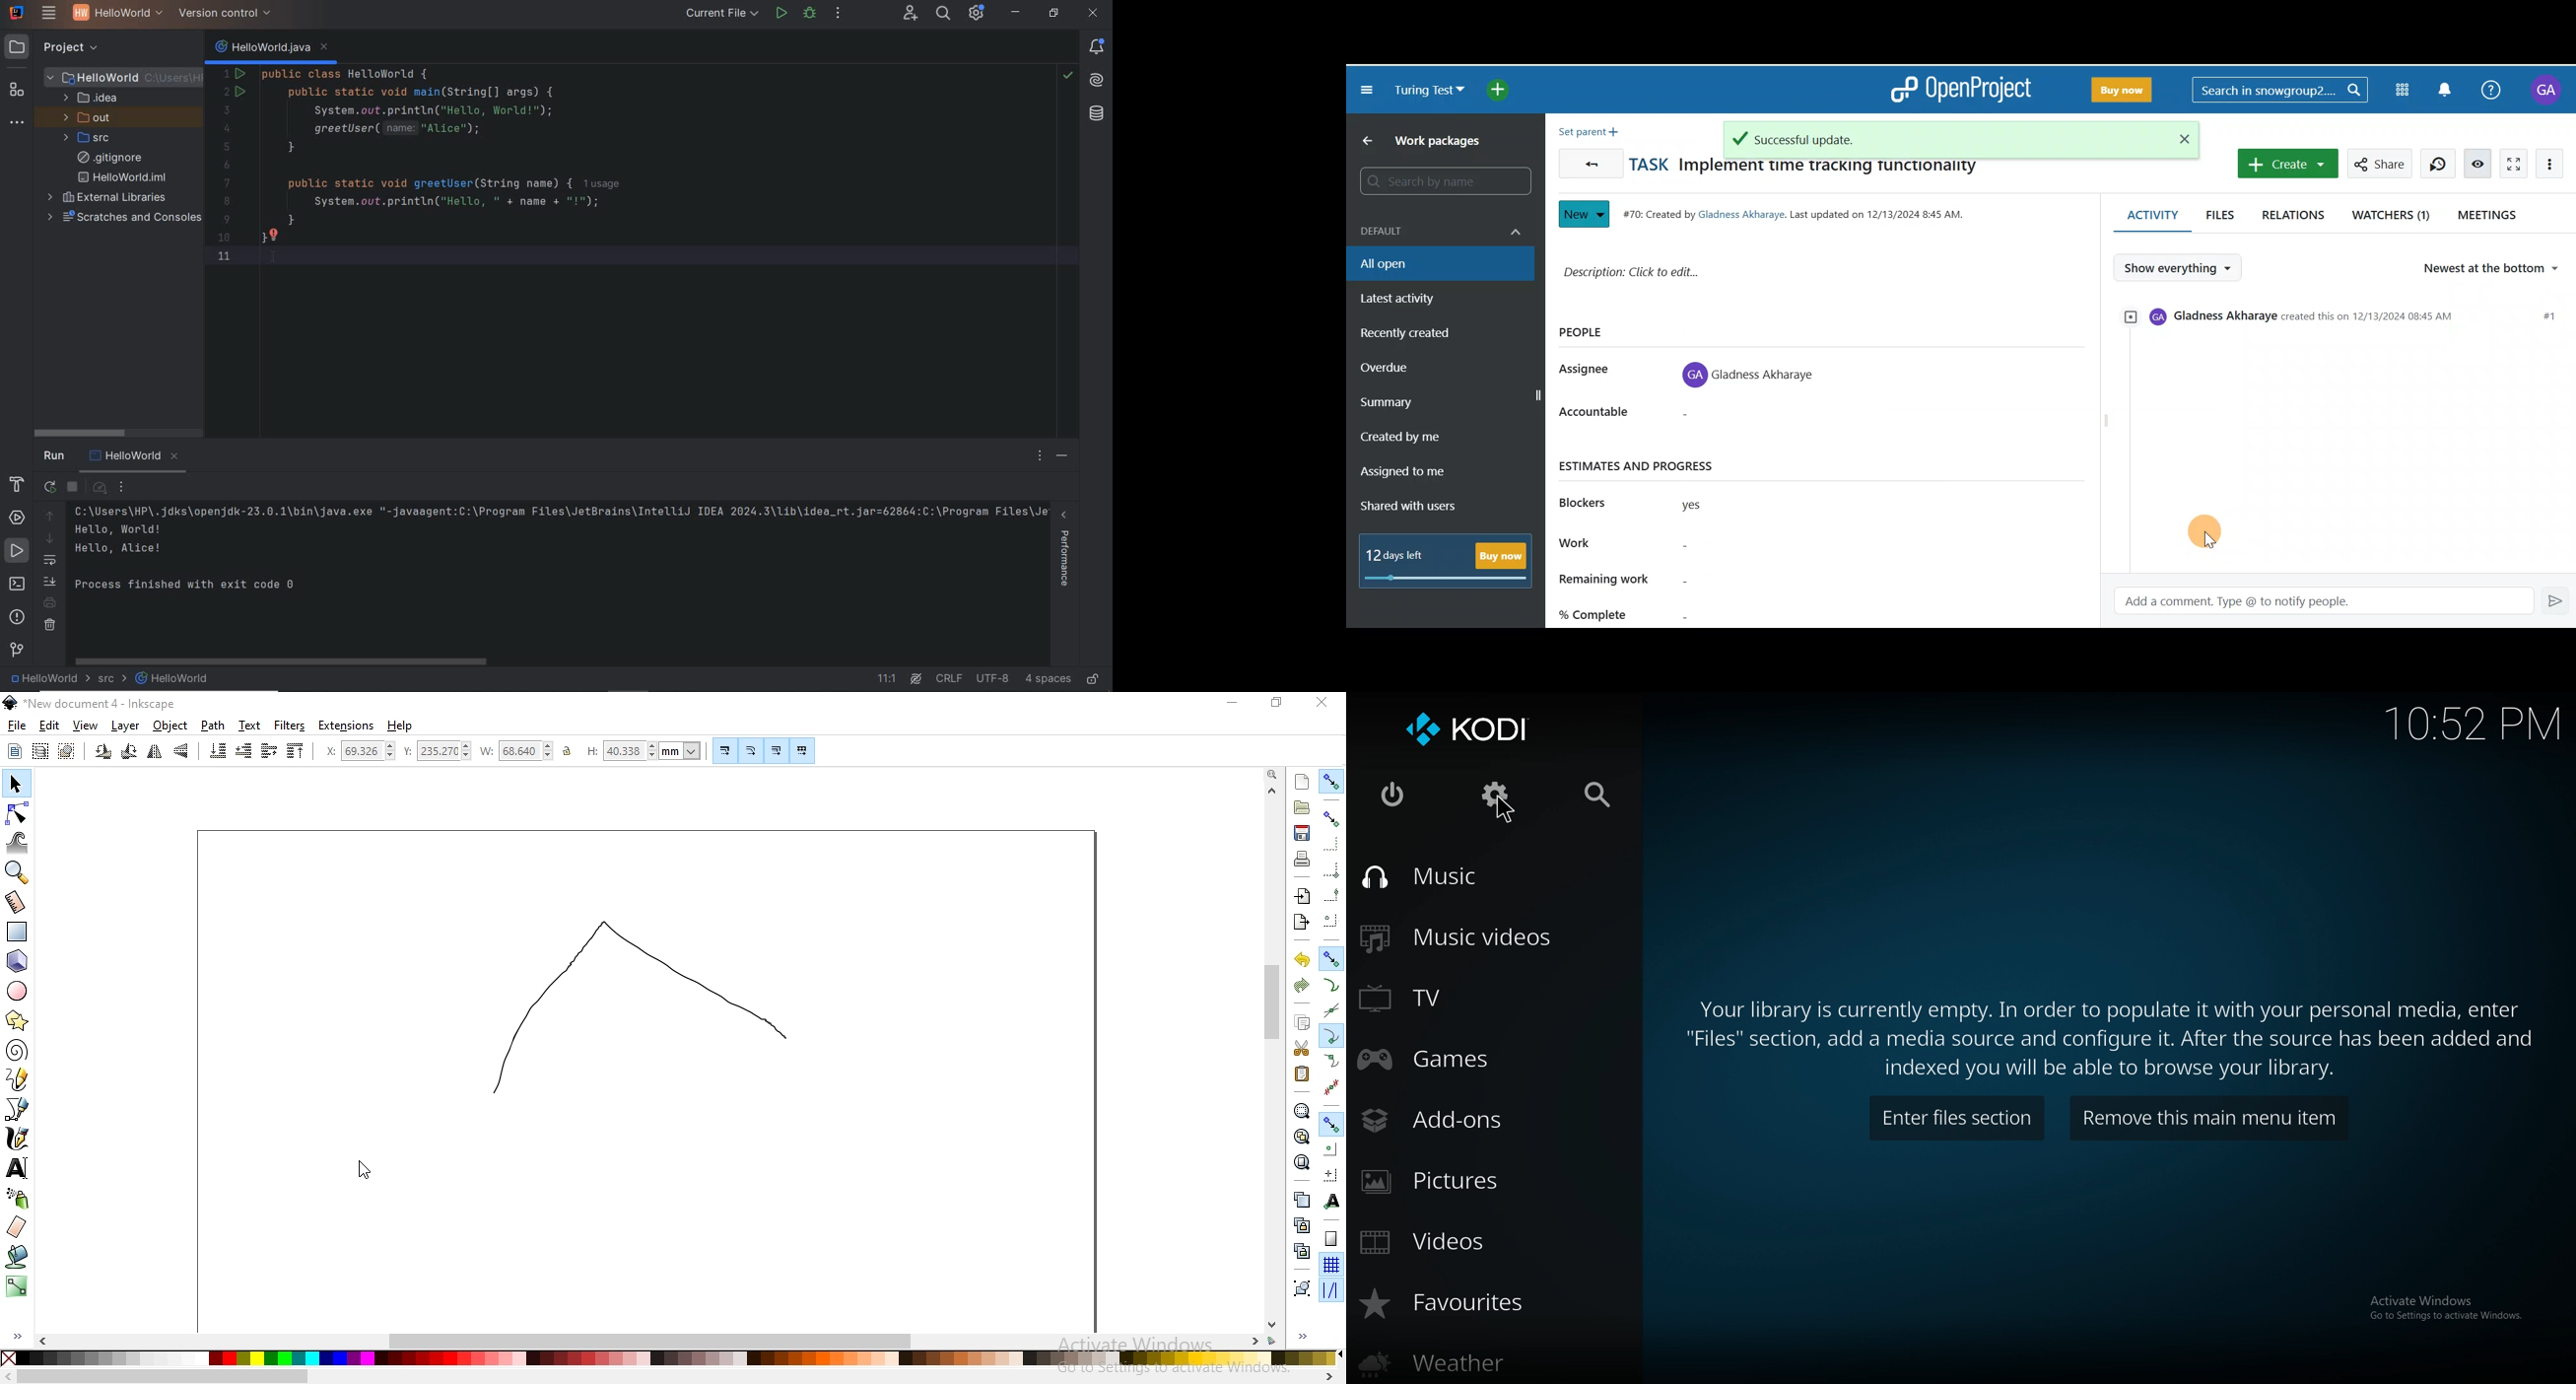  I want to click on Latest activity, so click(1417, 299).